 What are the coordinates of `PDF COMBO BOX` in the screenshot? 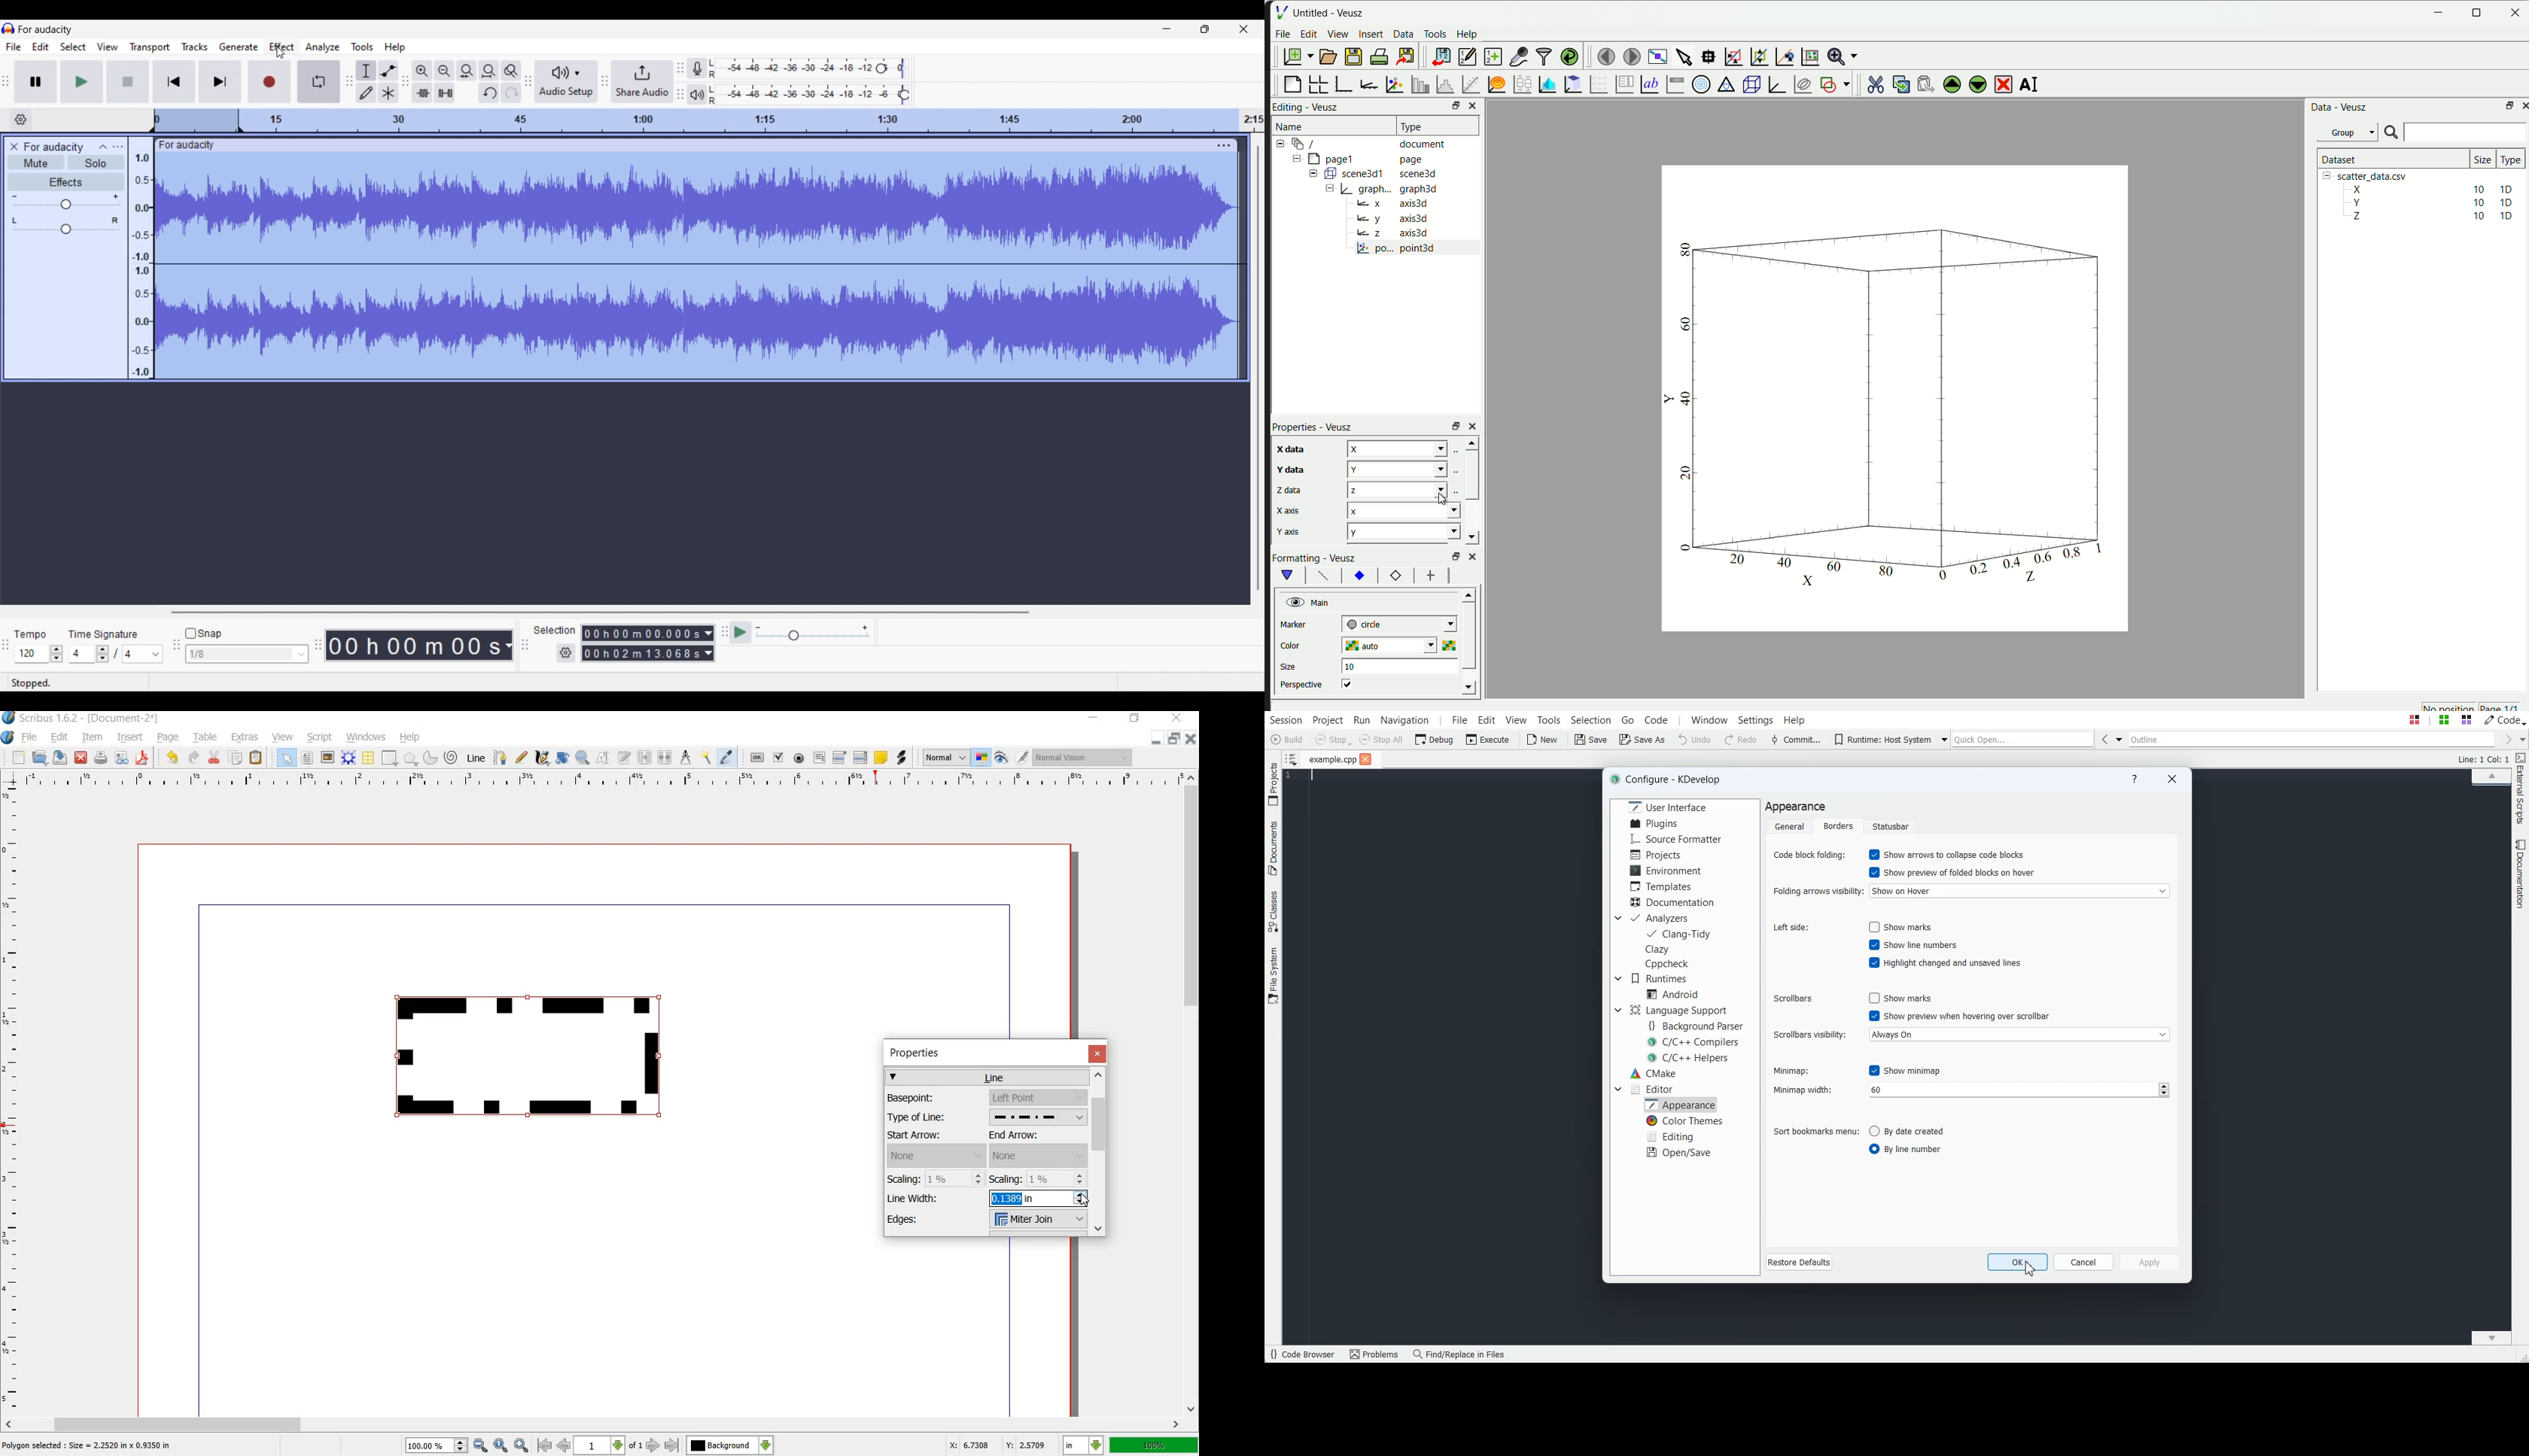 It's located at (839, 757).